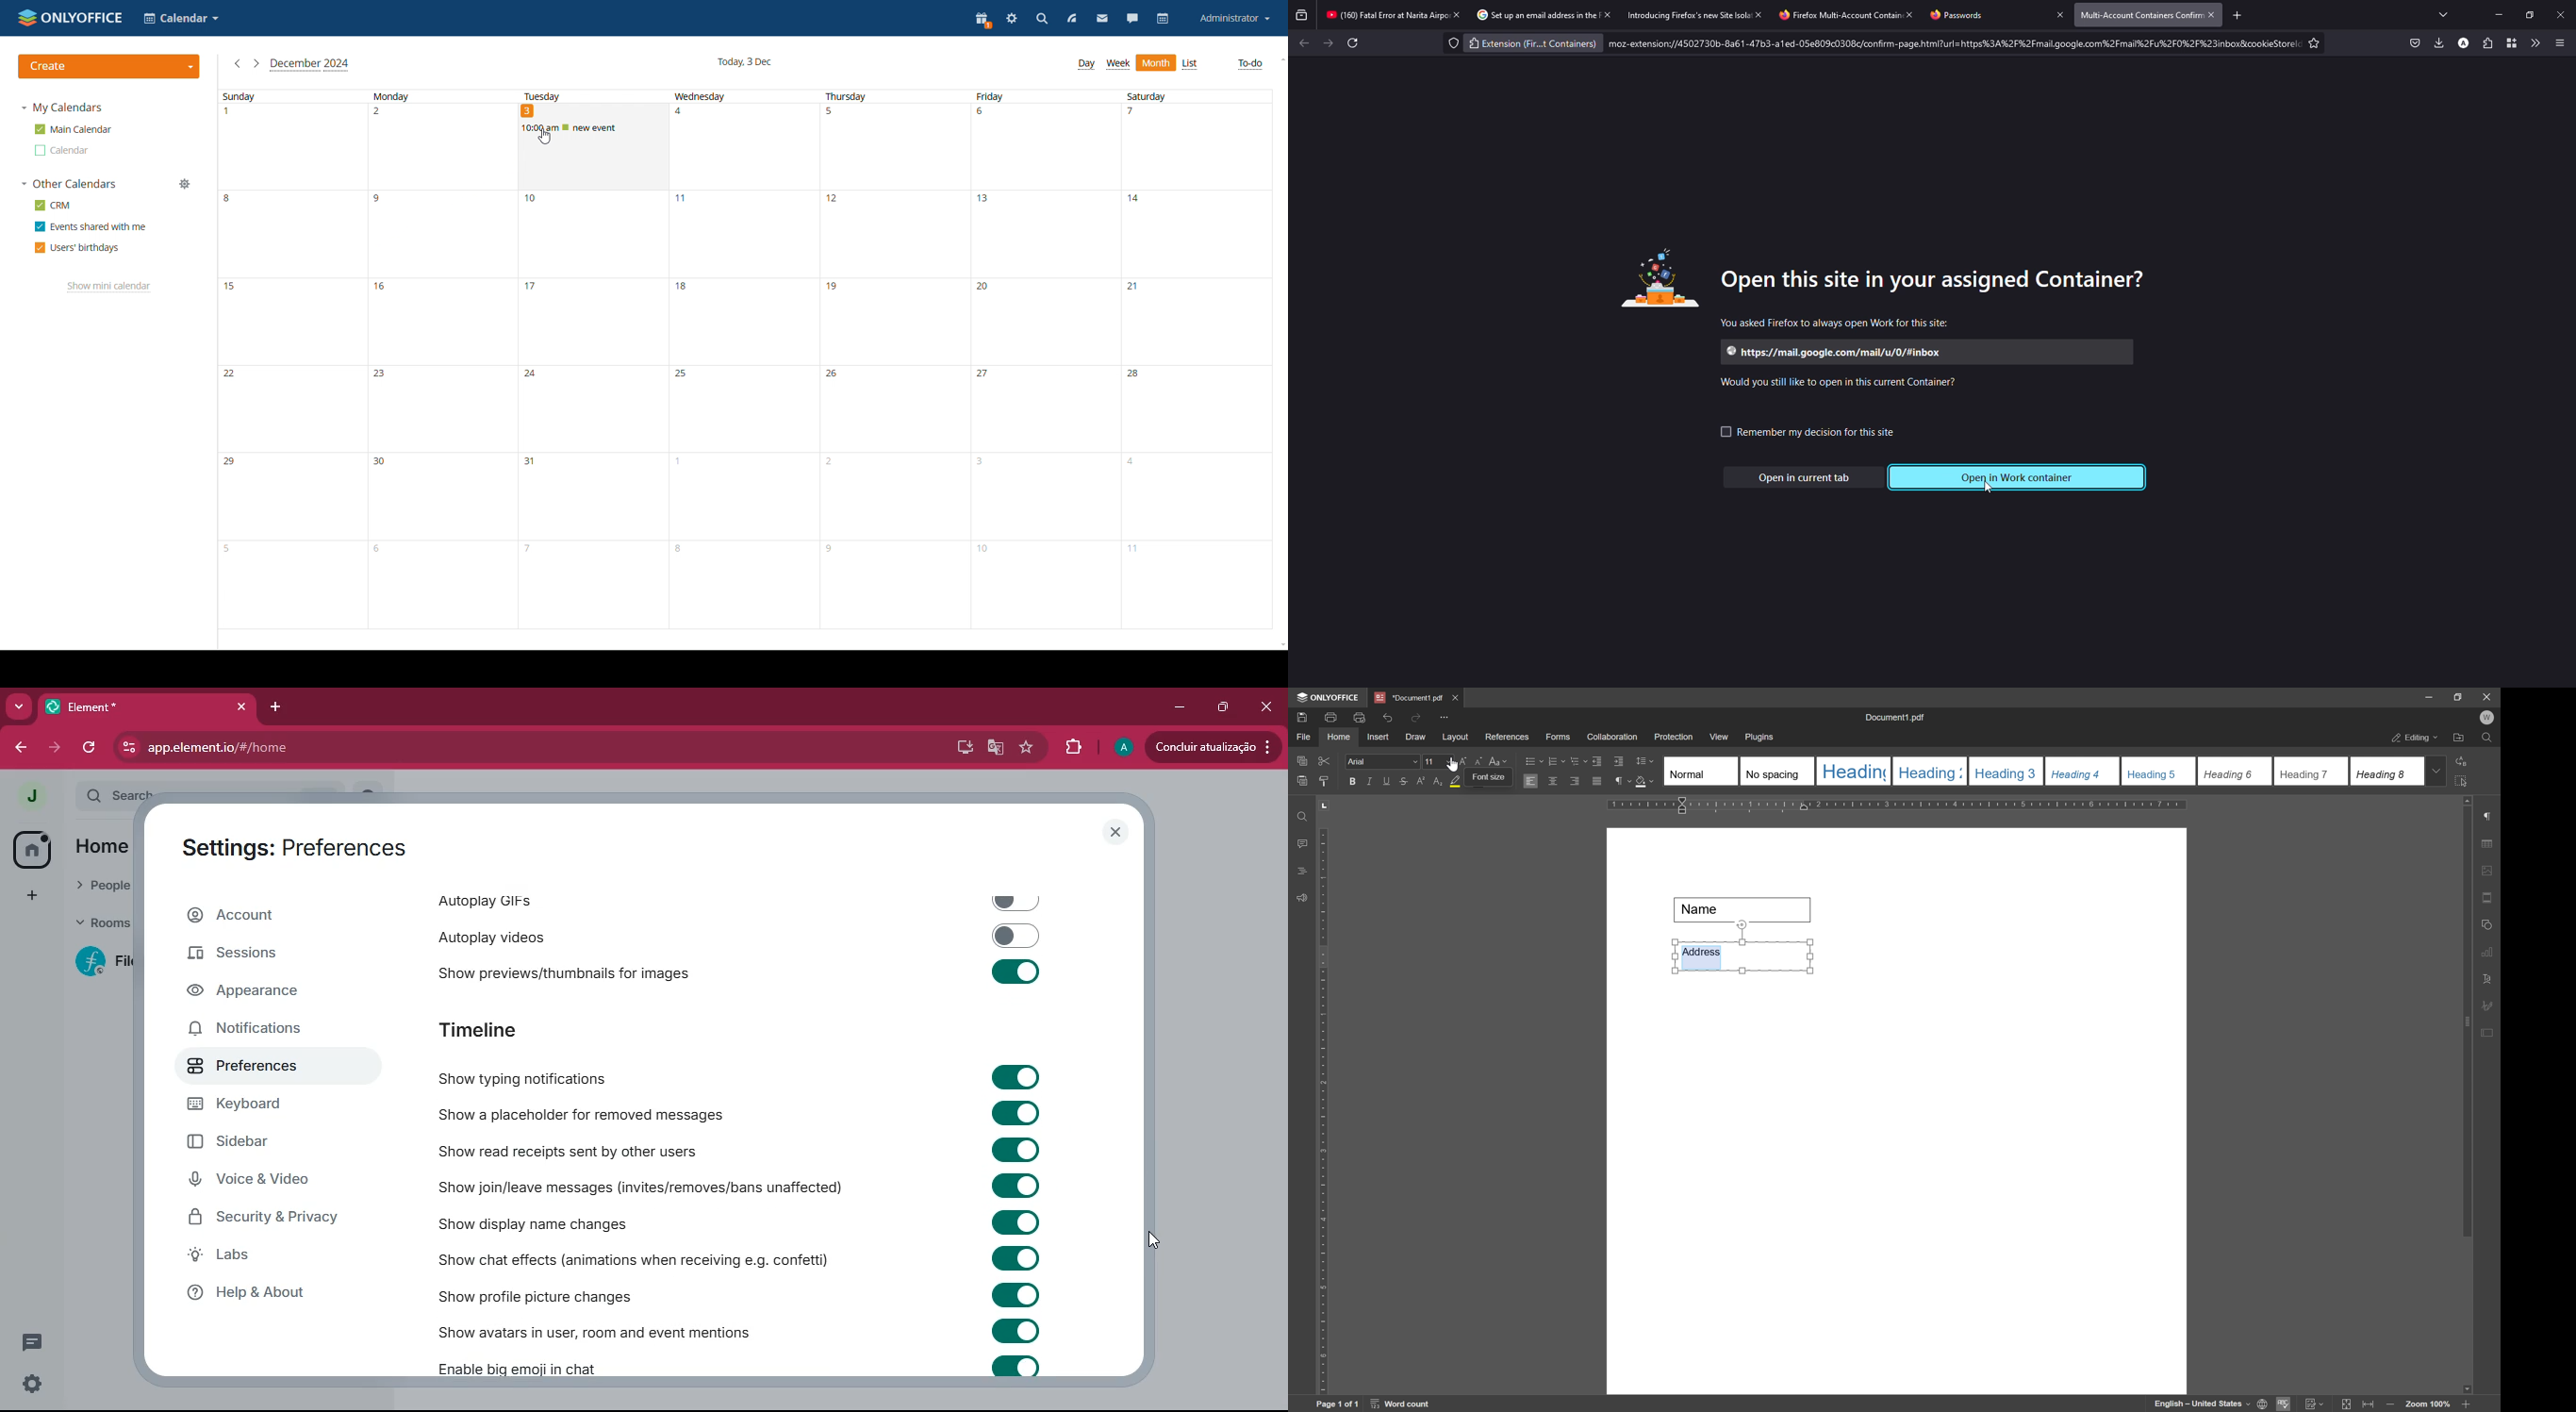 This screenshot has height=1428, width=2576. What do you see at coordinates (1456, 696) in the screenshot?
I see `close` at bounding box center [1456, 696].